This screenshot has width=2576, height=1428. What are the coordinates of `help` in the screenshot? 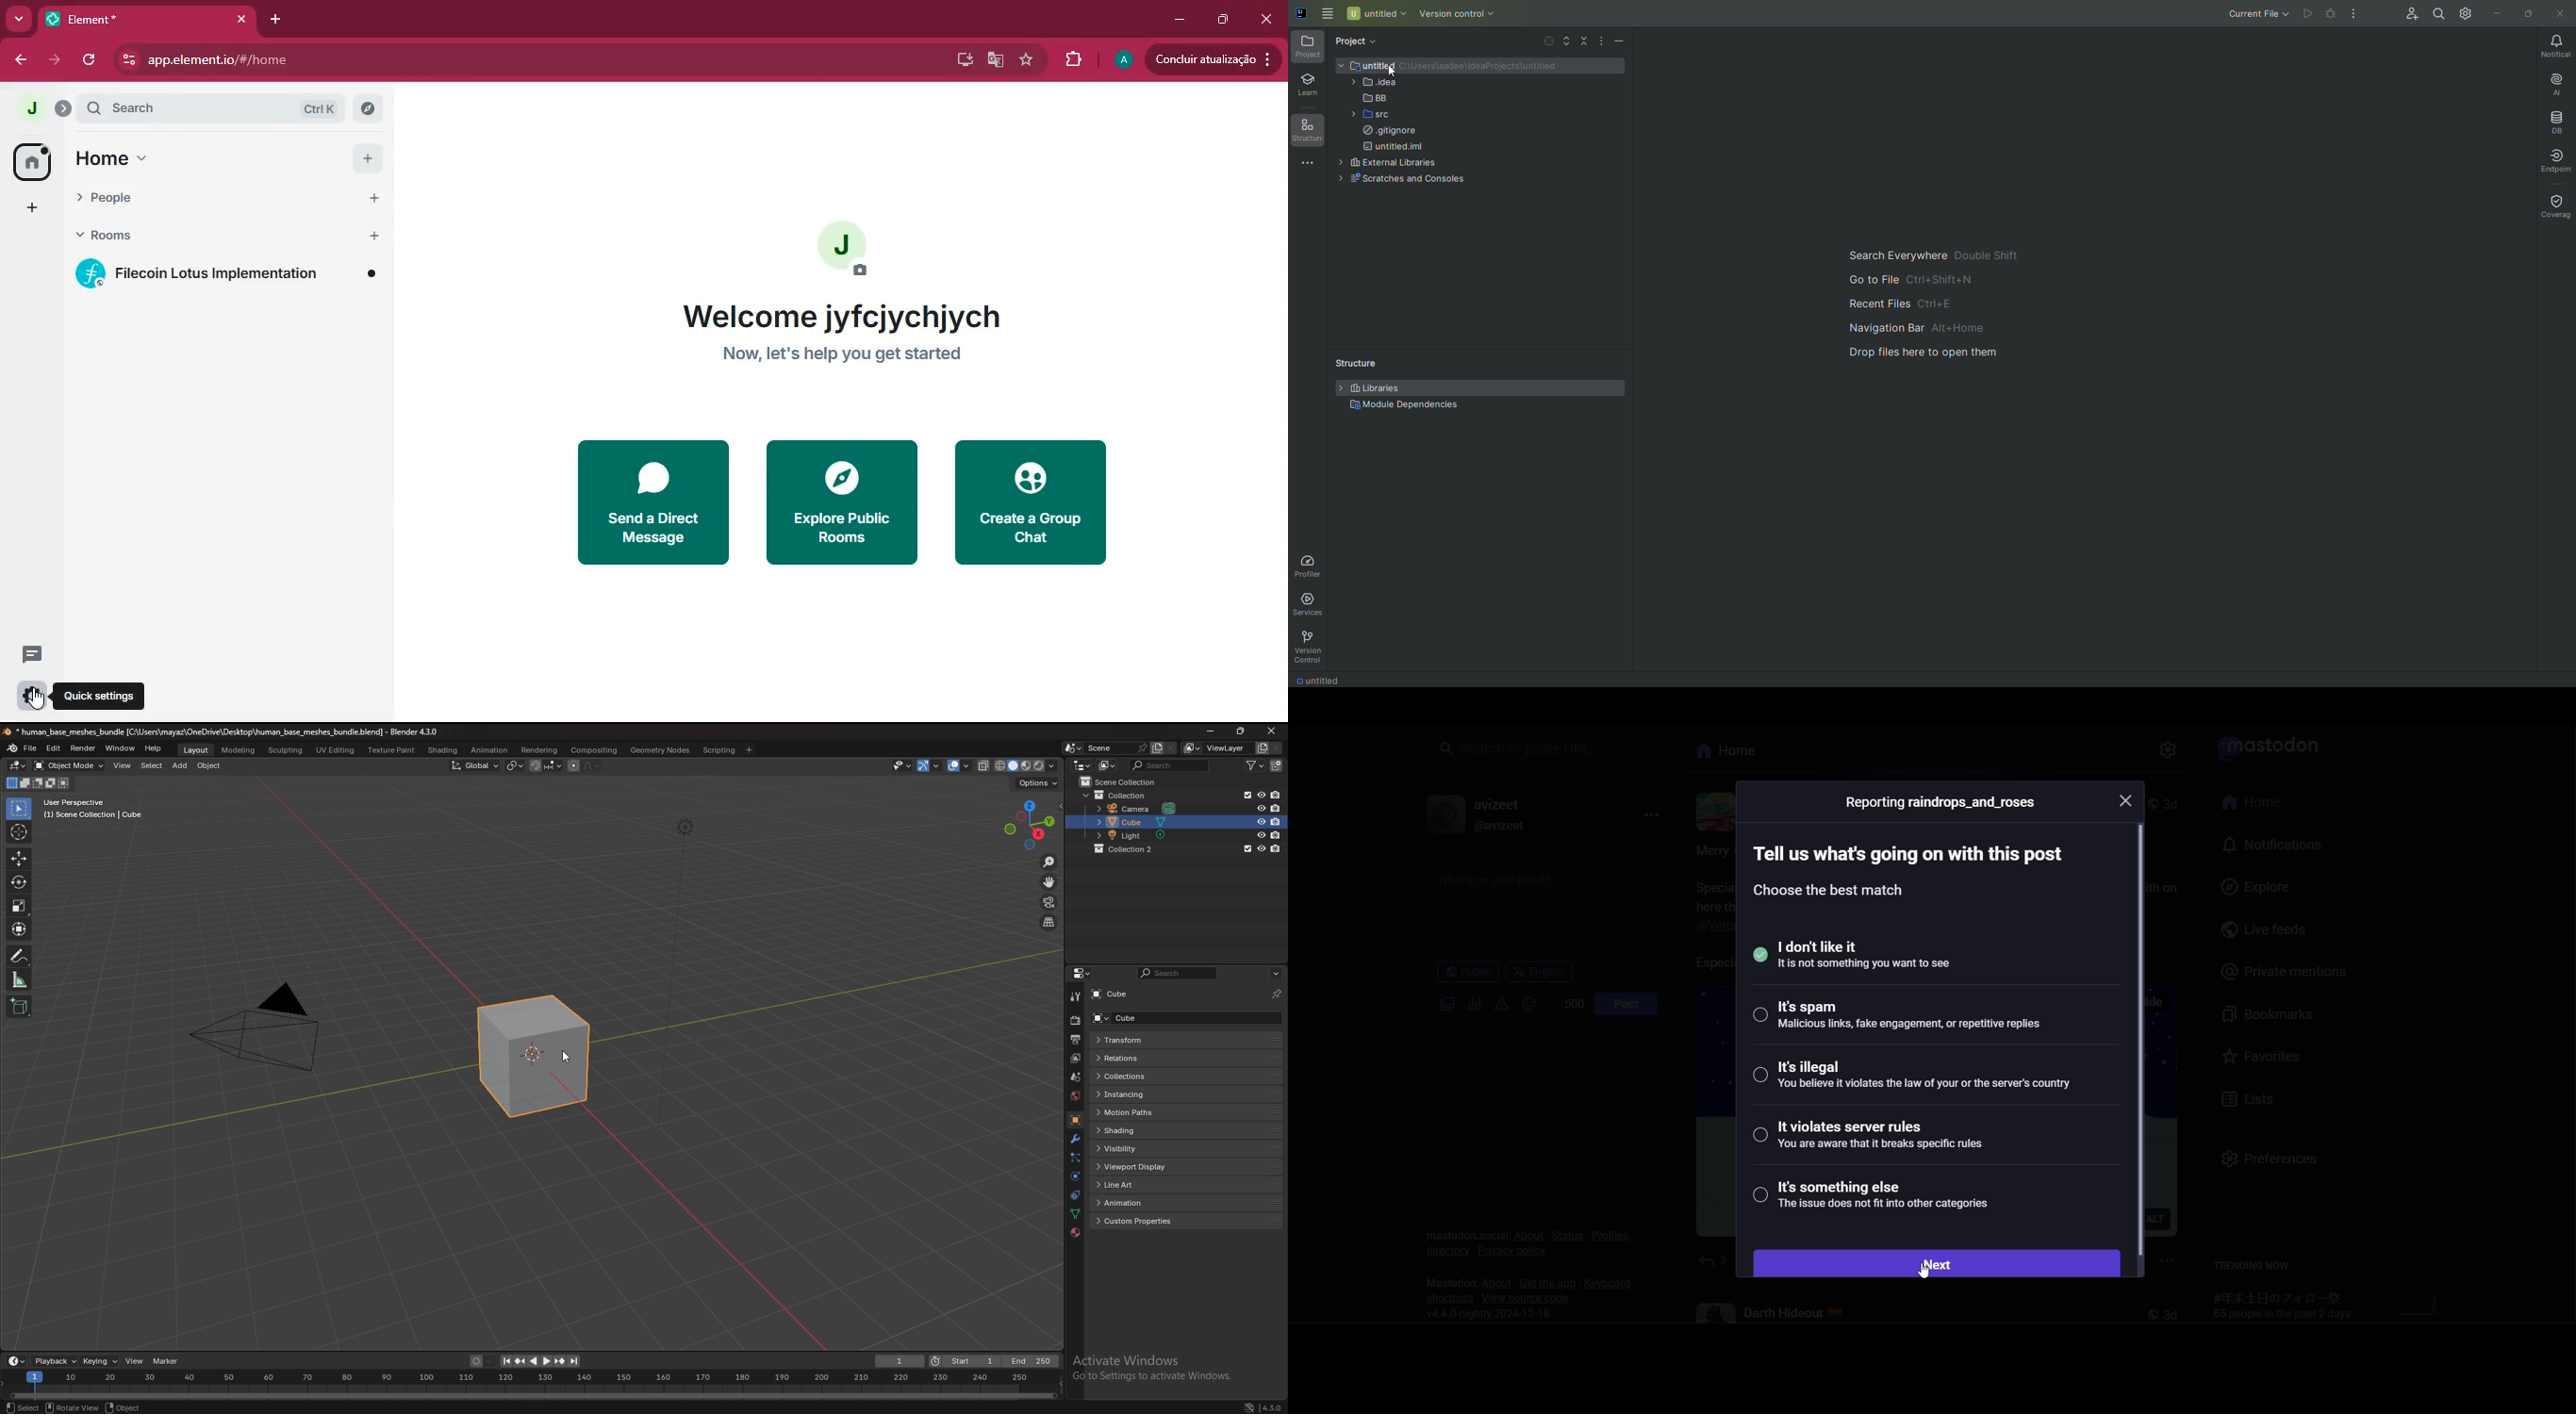 It's located at (154, 748).